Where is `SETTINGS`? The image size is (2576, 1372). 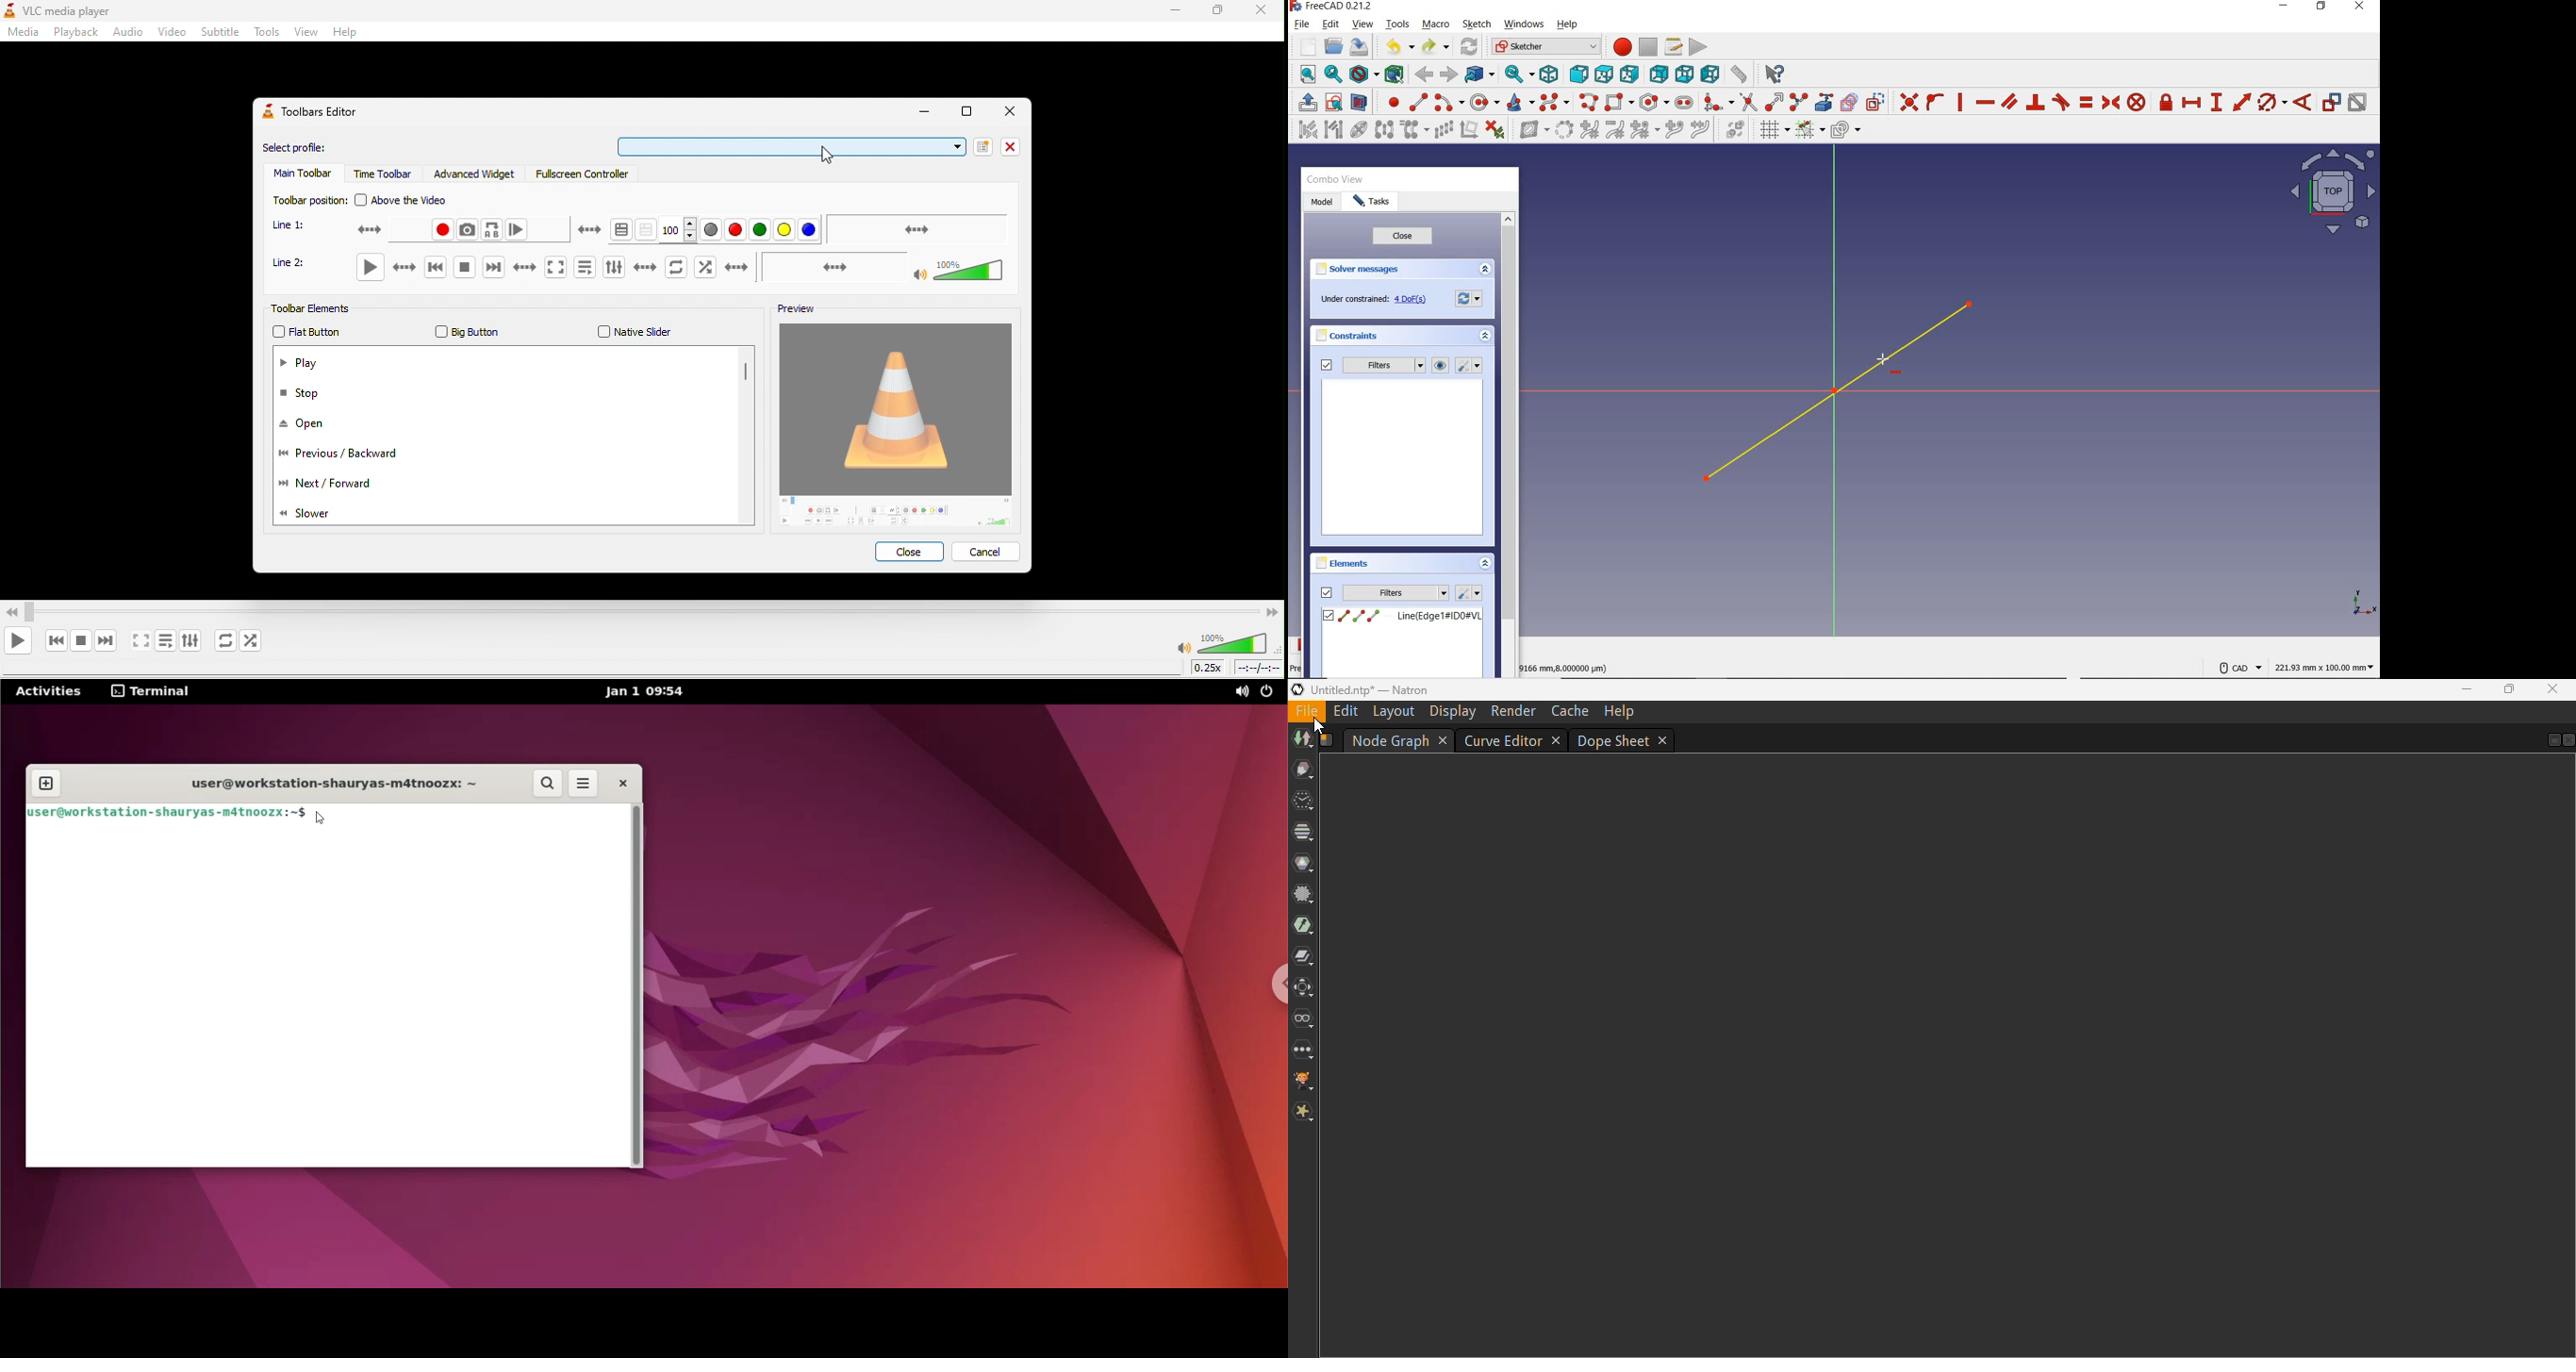 SETTINGS is located at coordinates (1470, 366).